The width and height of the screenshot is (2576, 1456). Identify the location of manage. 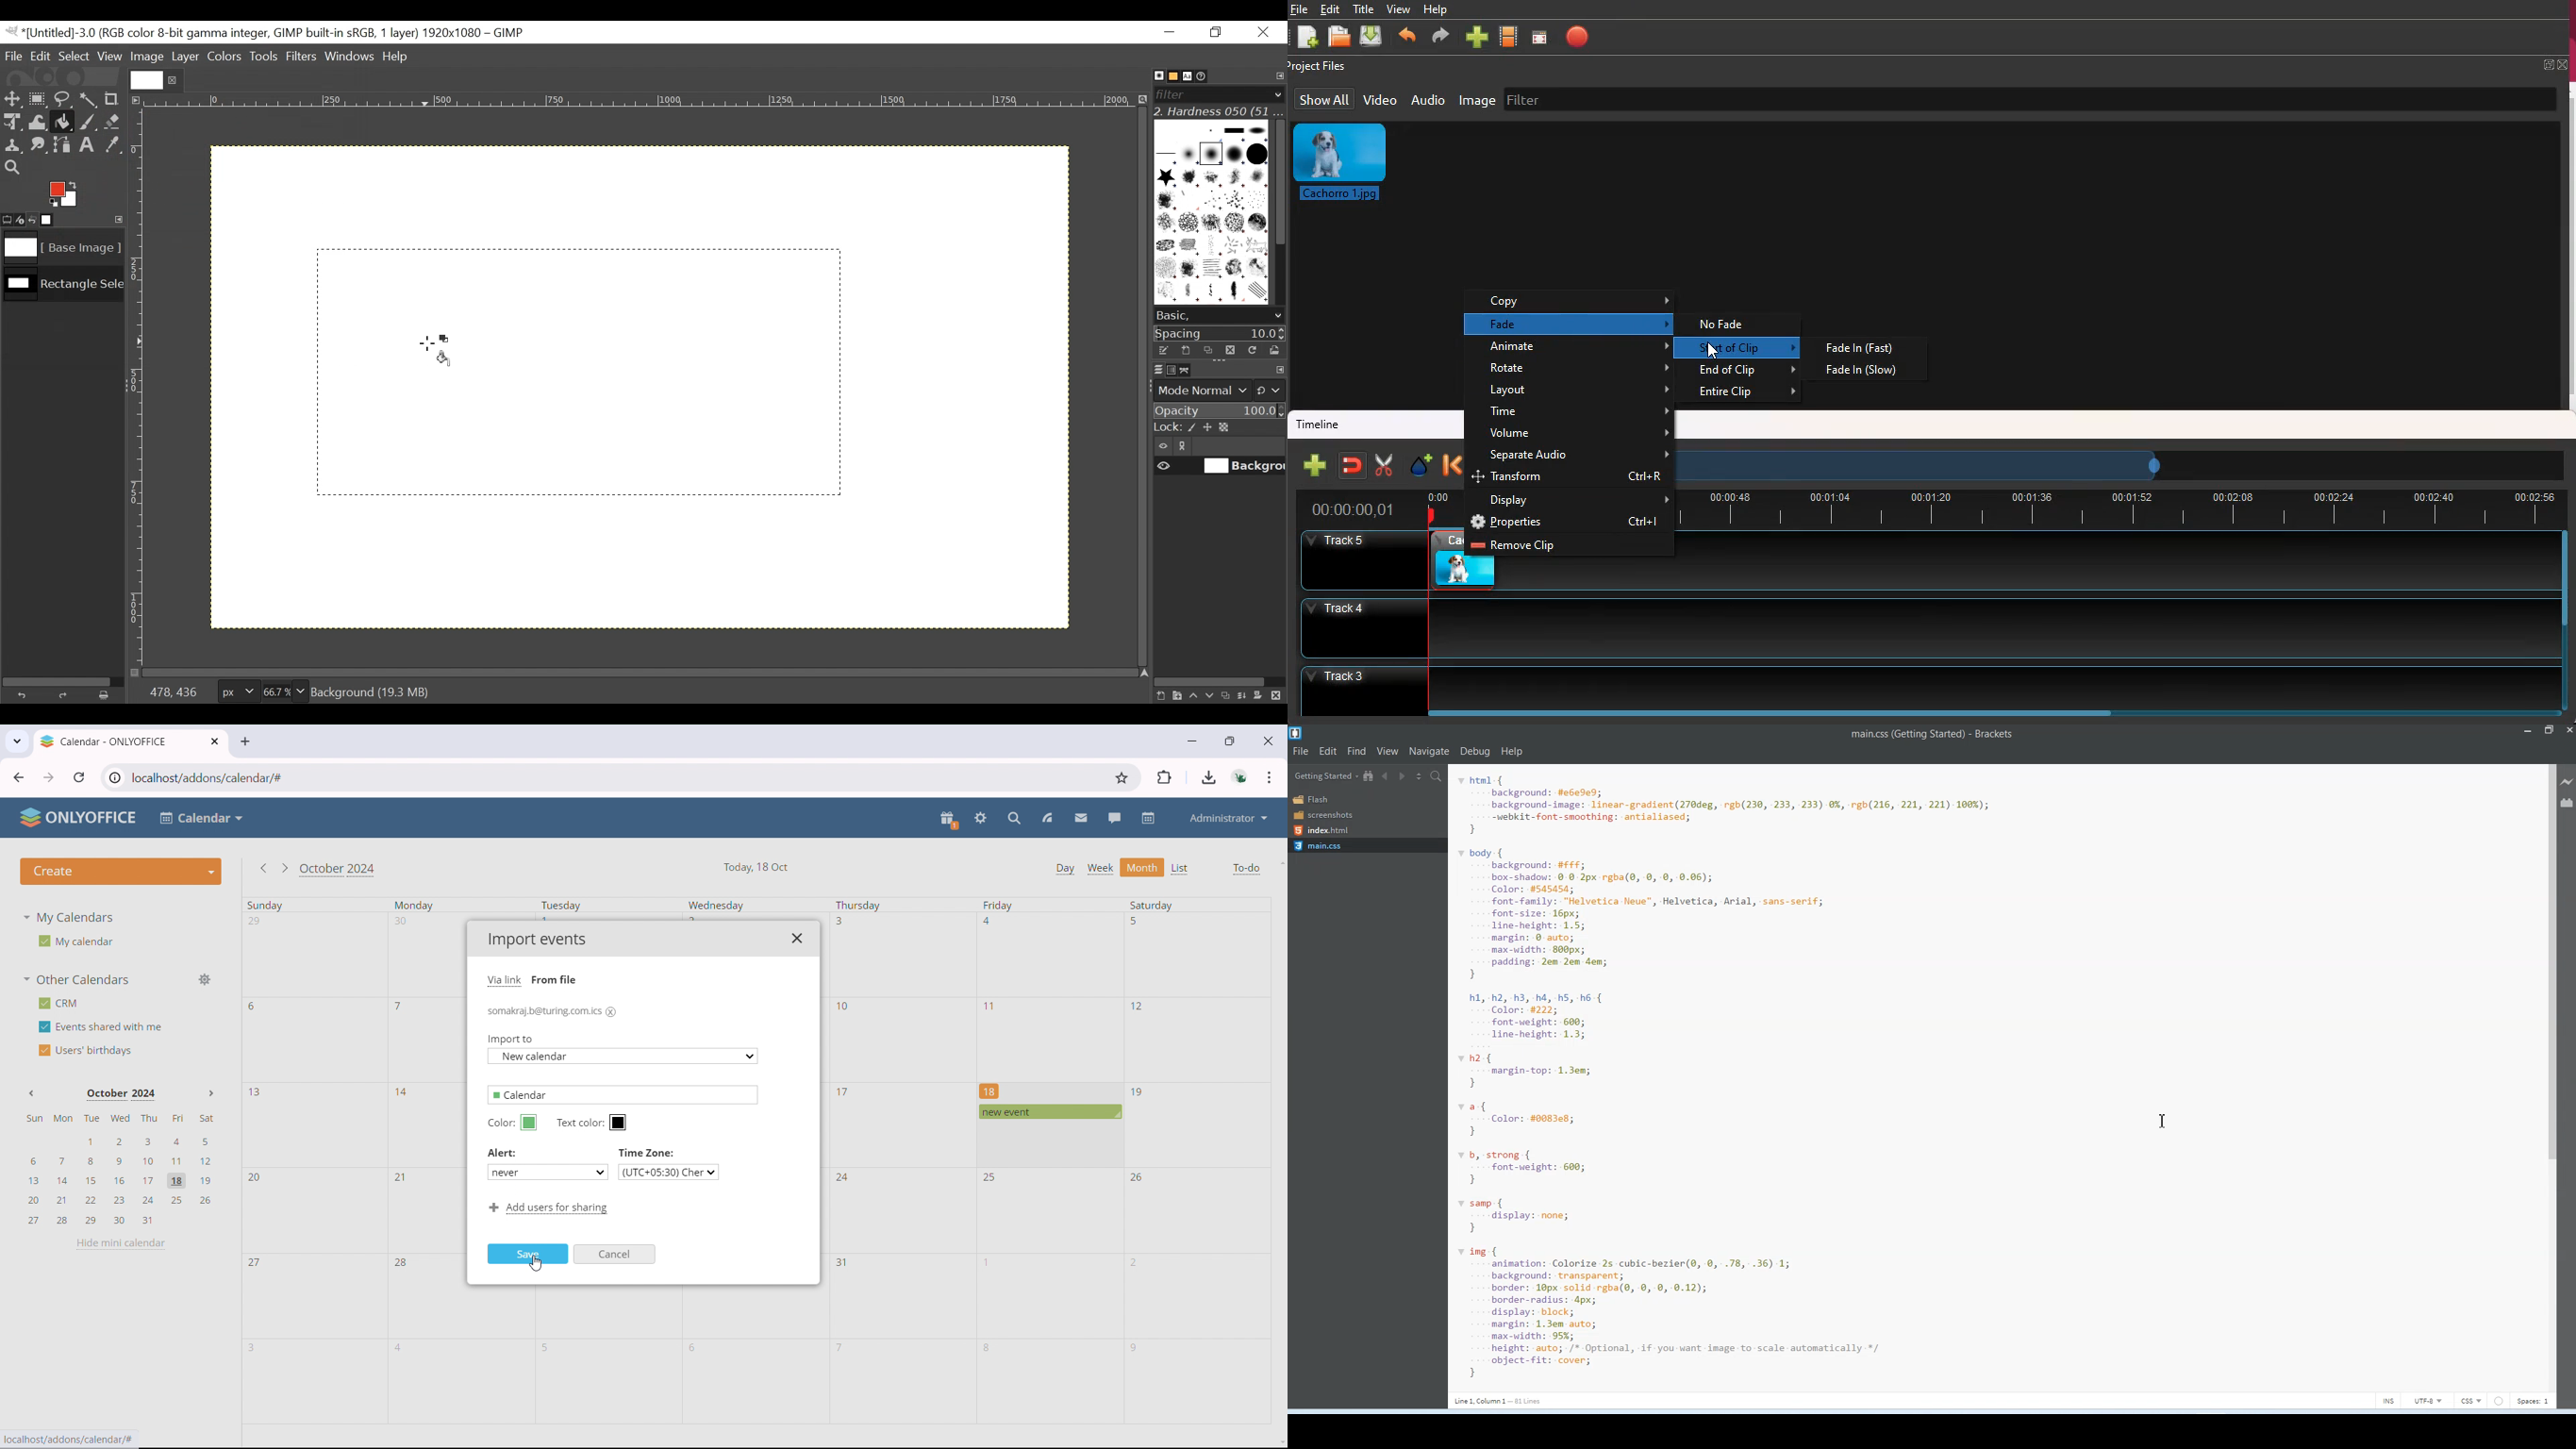
(204, 980).